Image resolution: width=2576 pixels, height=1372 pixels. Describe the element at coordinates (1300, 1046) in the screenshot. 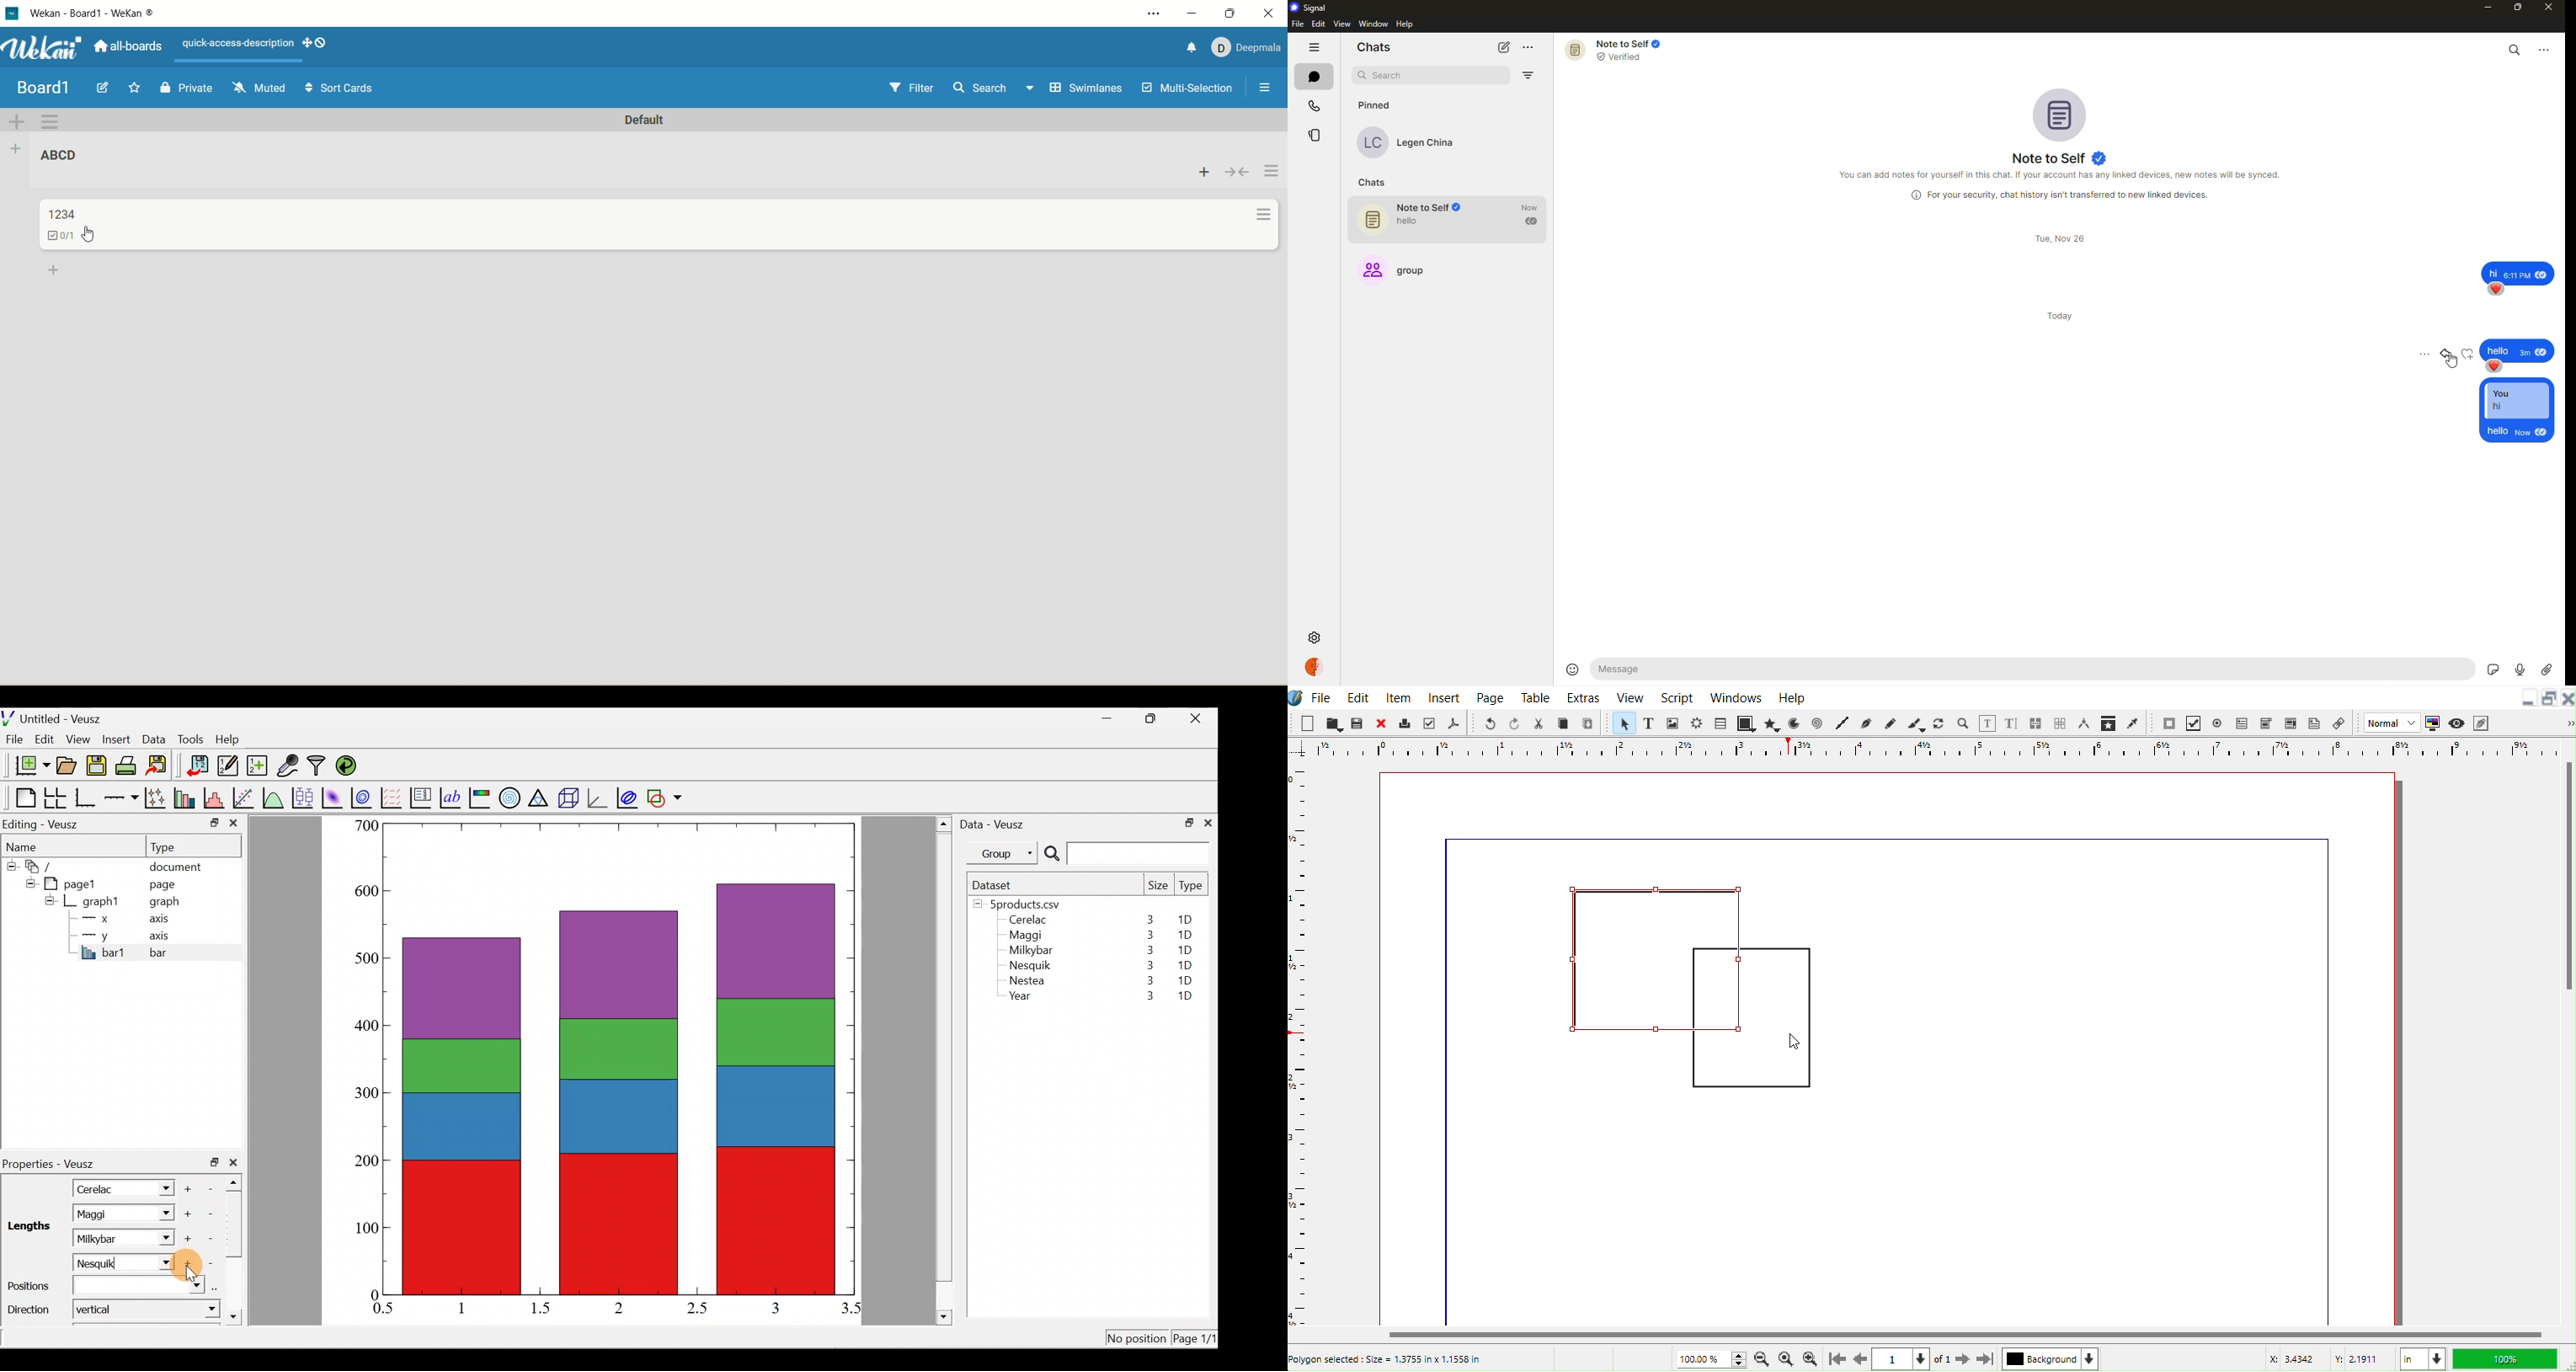

I see `Horizontal Scale bar` at that location.